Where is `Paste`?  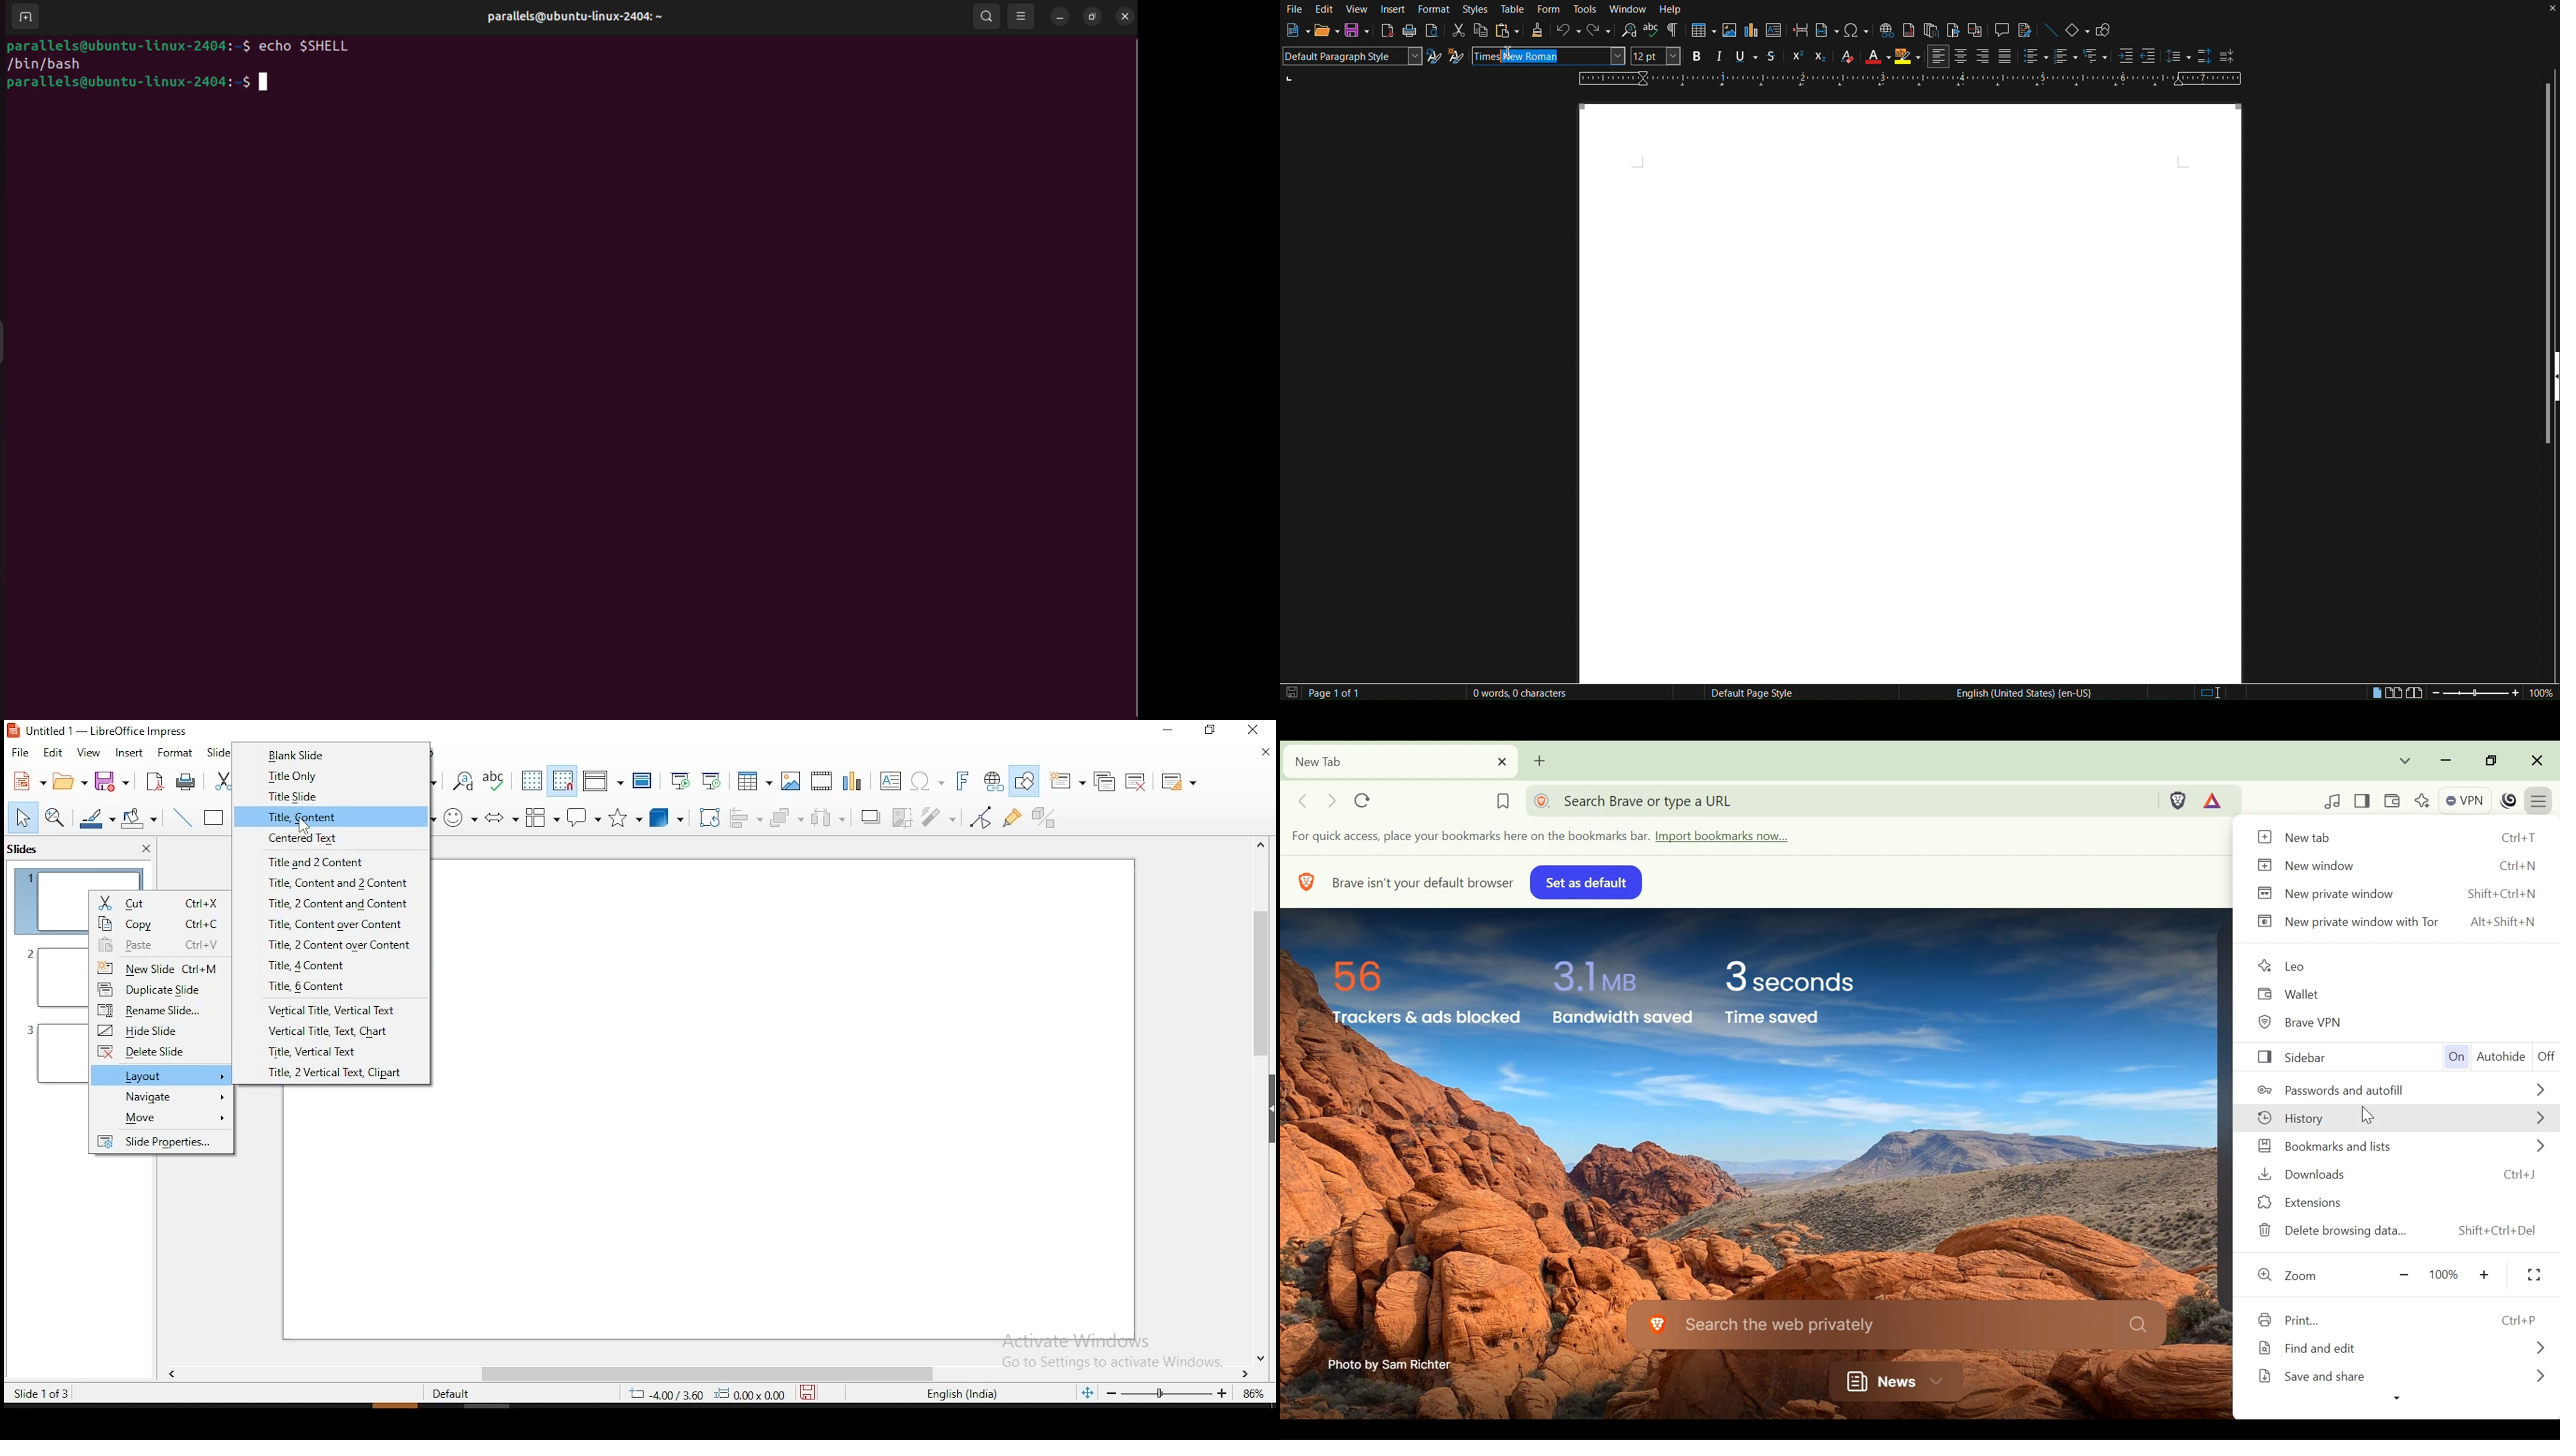
Paste is located at coordinates (1507, 33).